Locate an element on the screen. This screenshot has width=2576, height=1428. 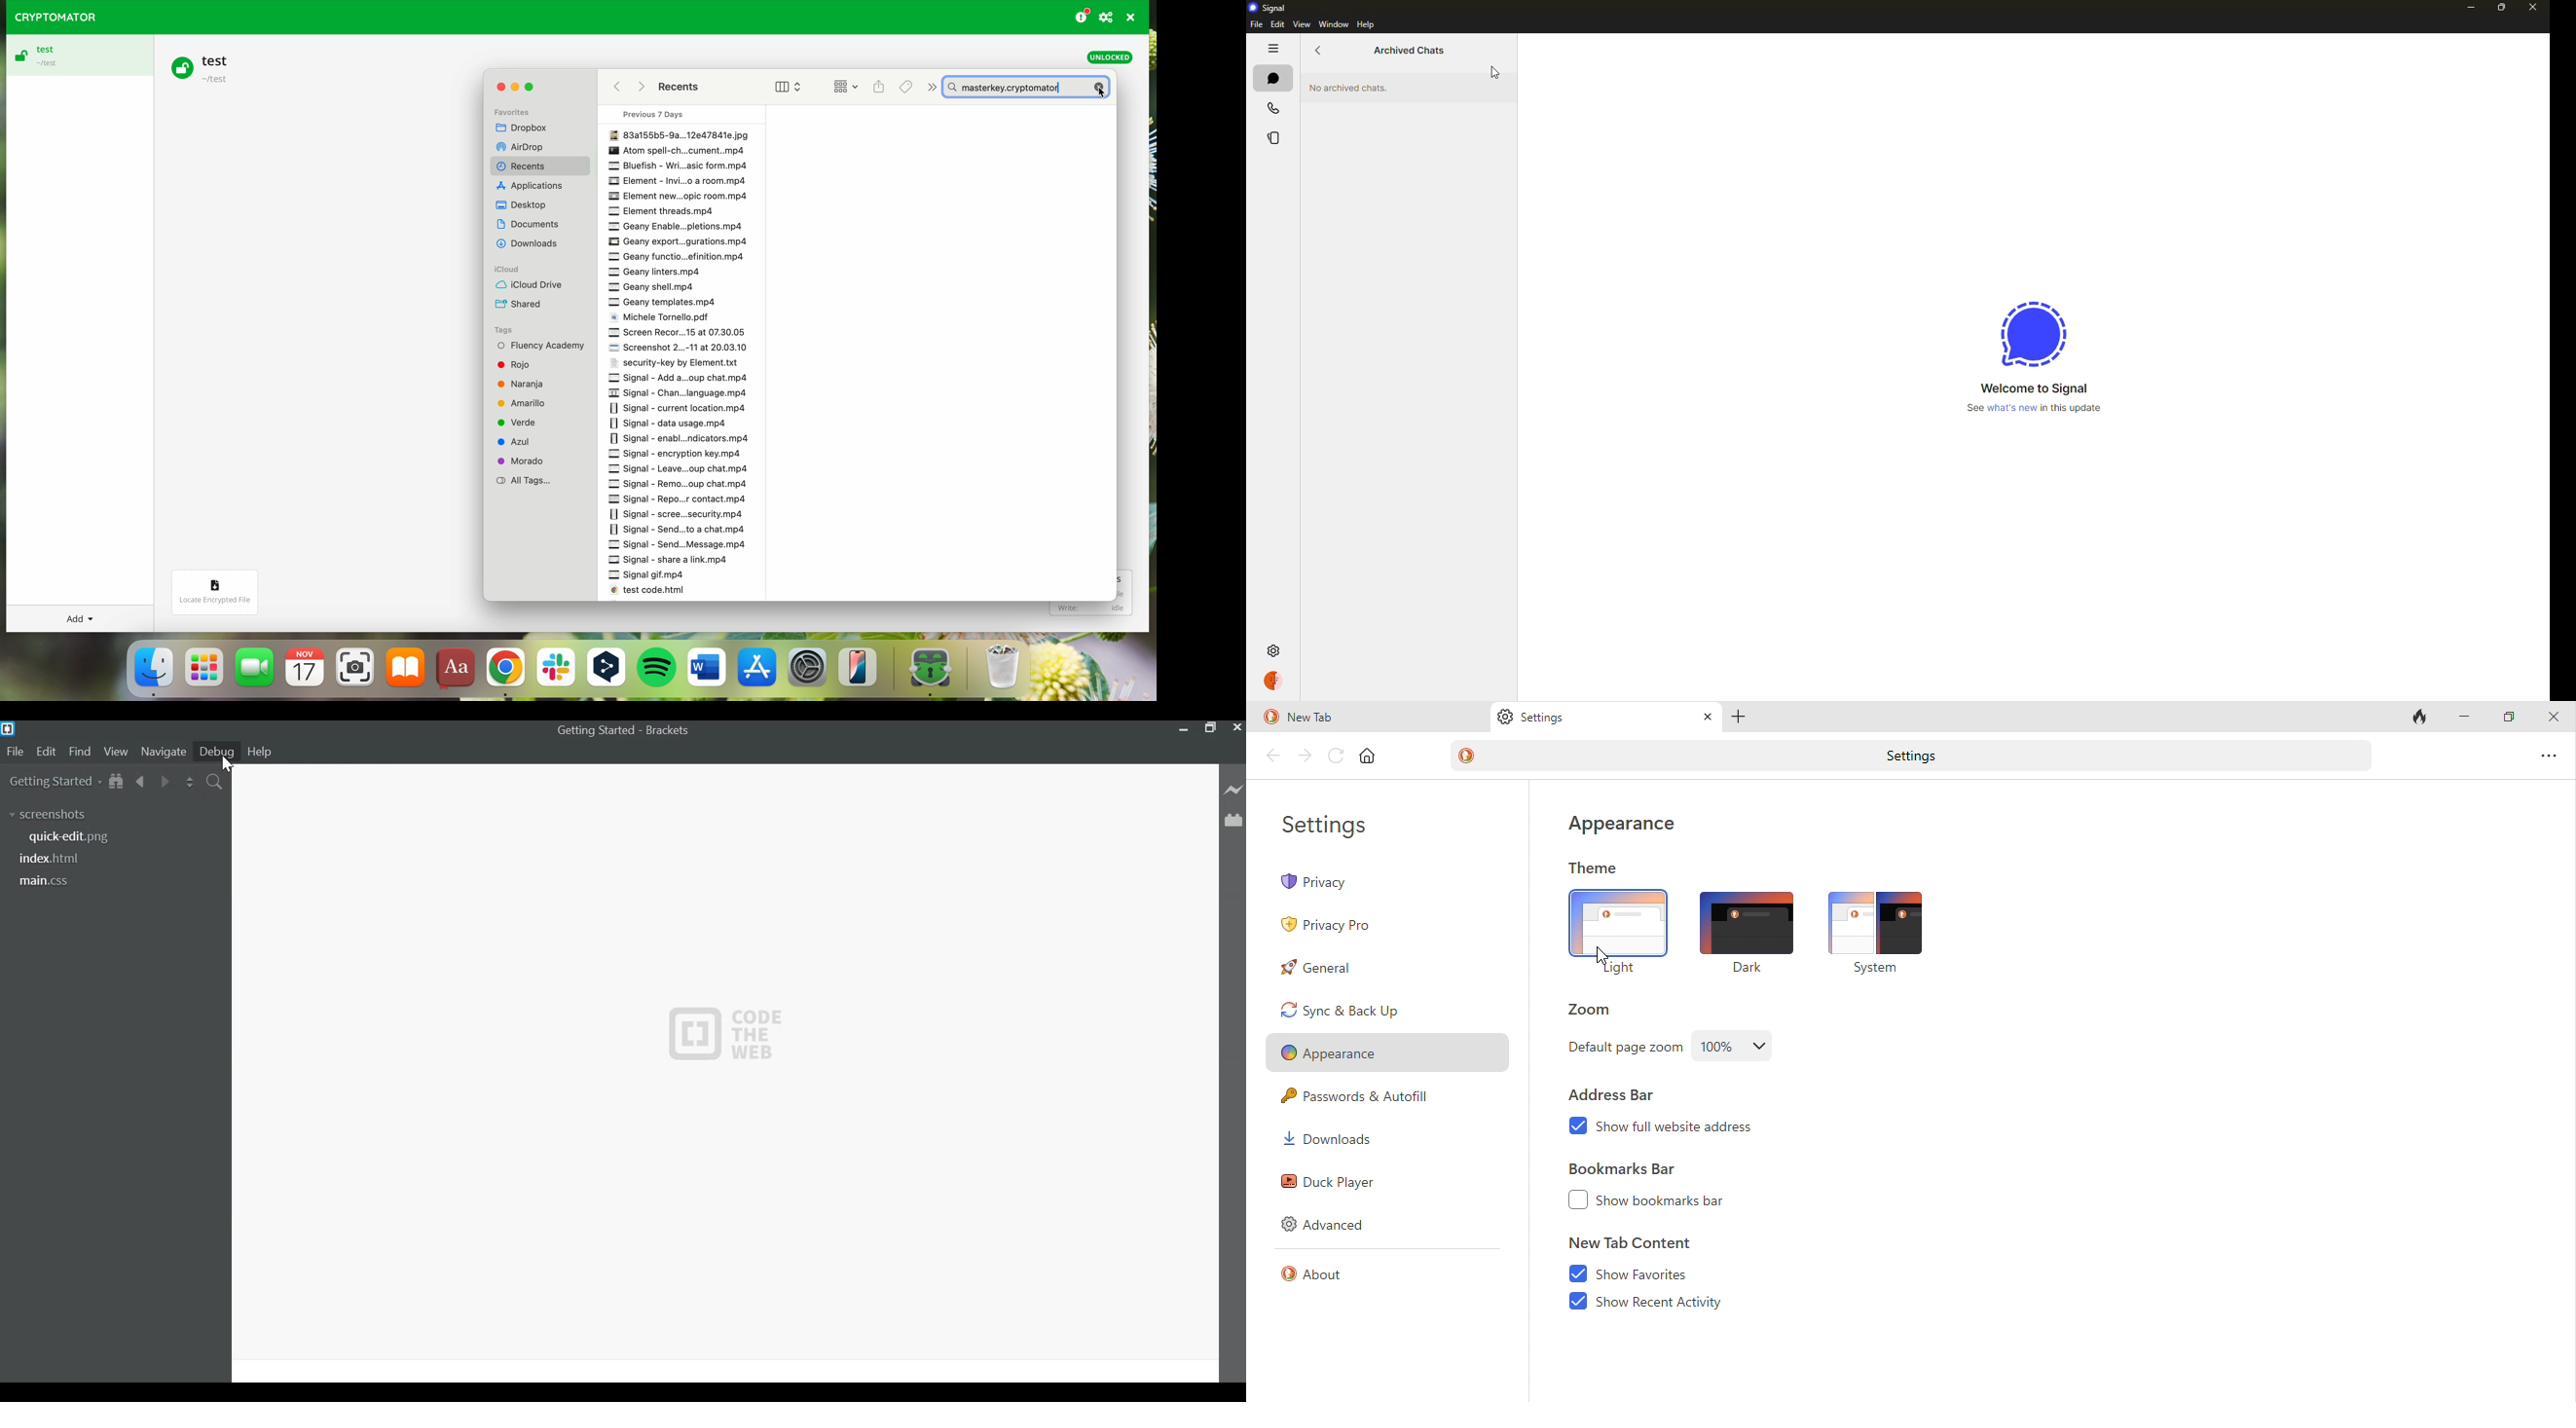
view is located at coordinates (1303, 24).